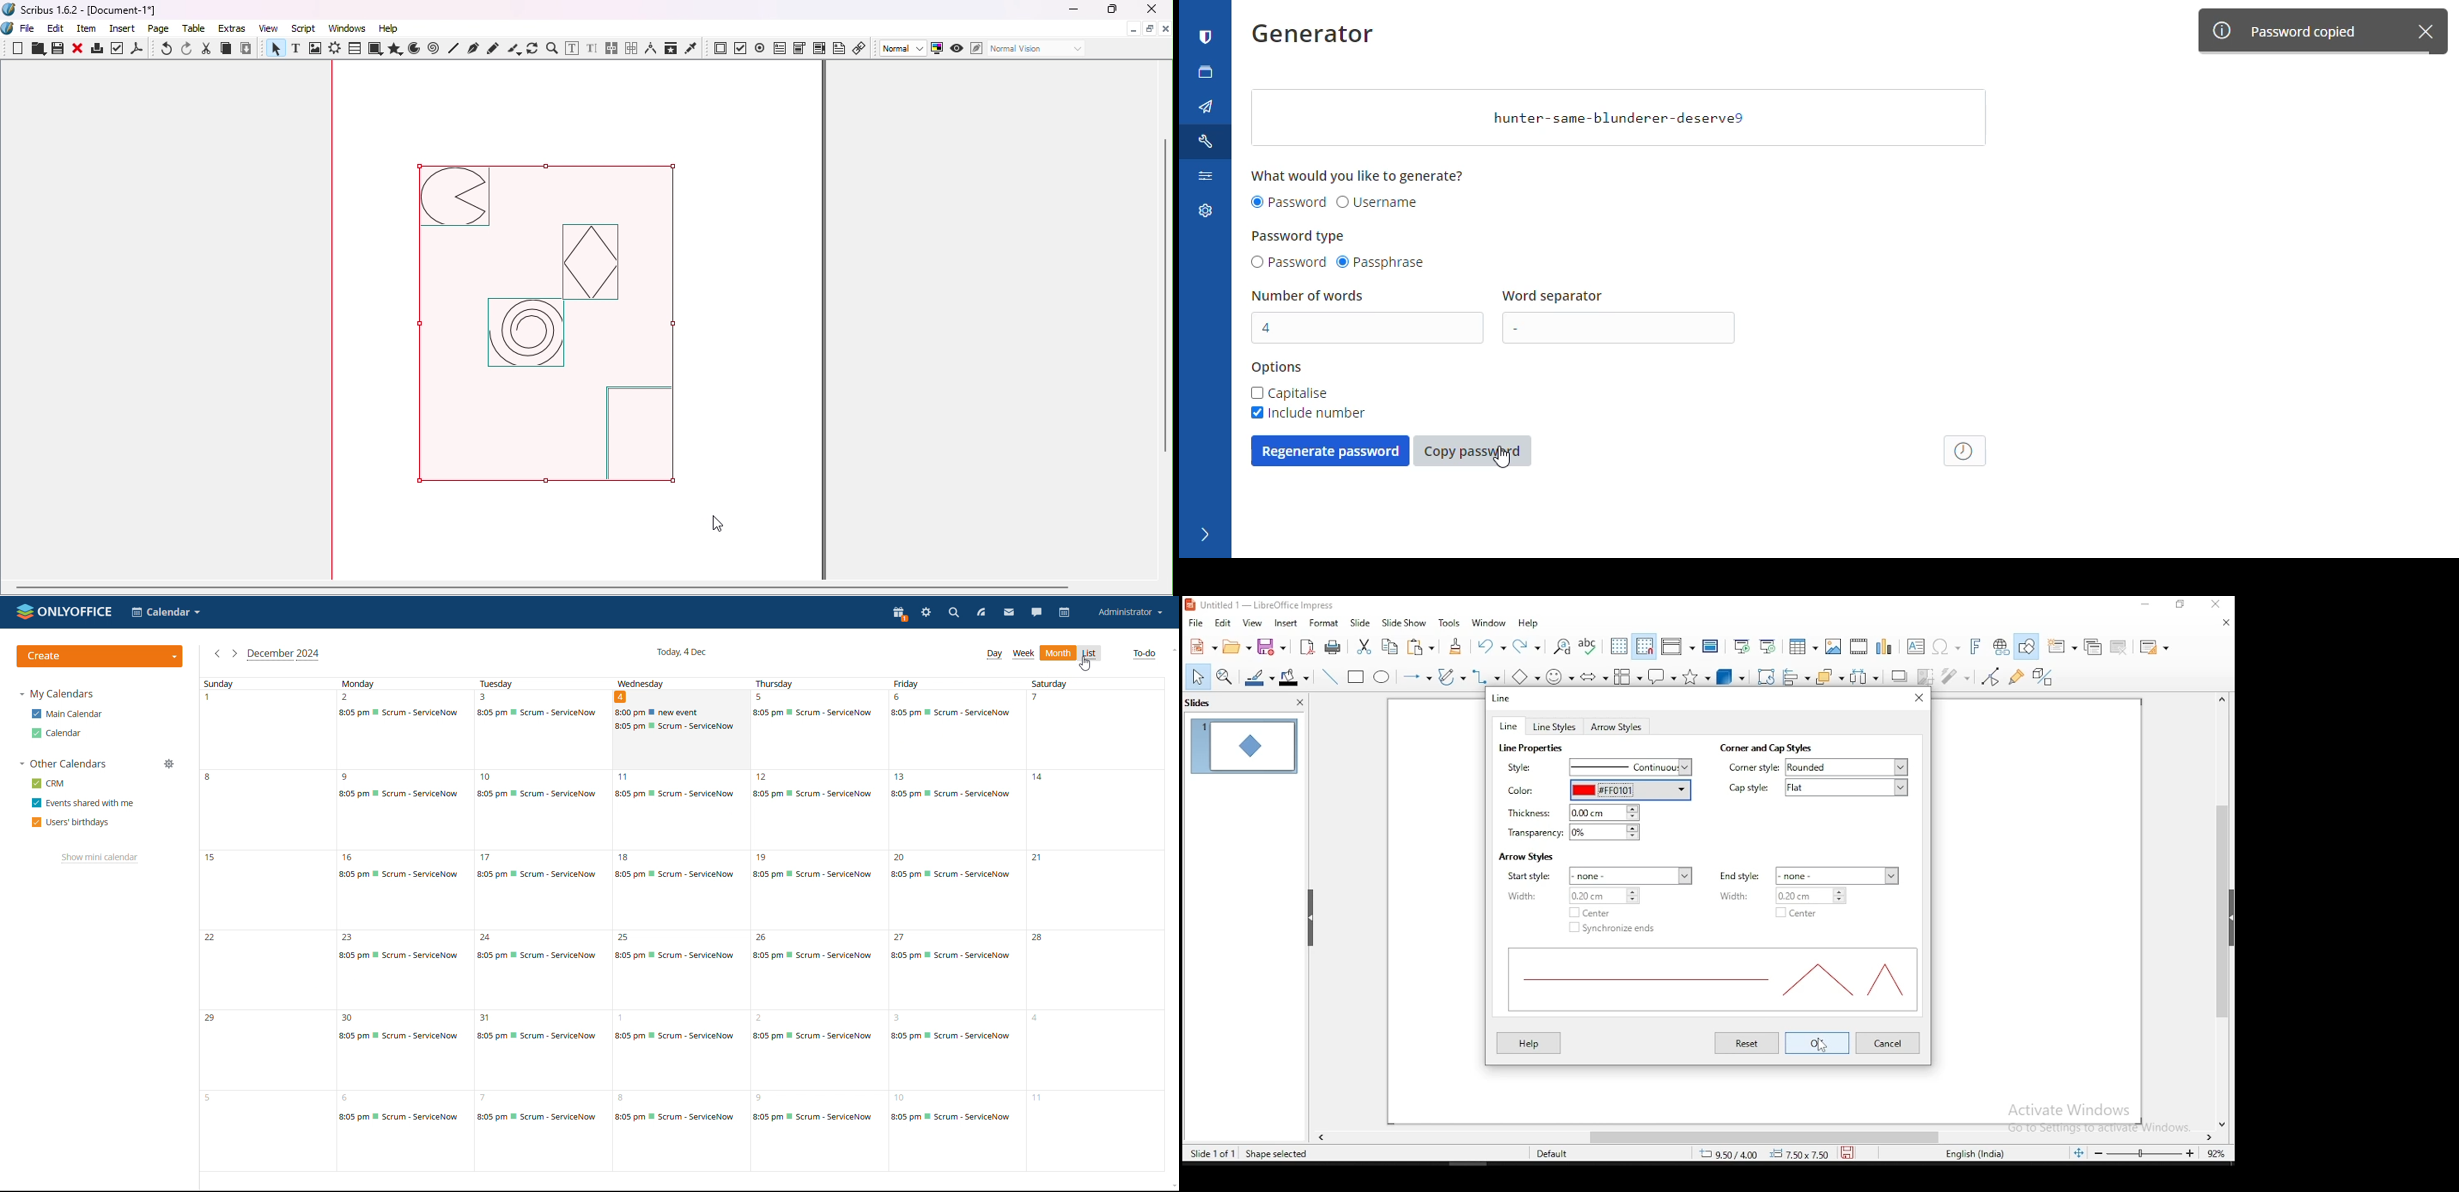 The image size is (2464, 1204). Describe the element at coordinates (1073, 10) in the screenshot. I see `Minimize` at that location.